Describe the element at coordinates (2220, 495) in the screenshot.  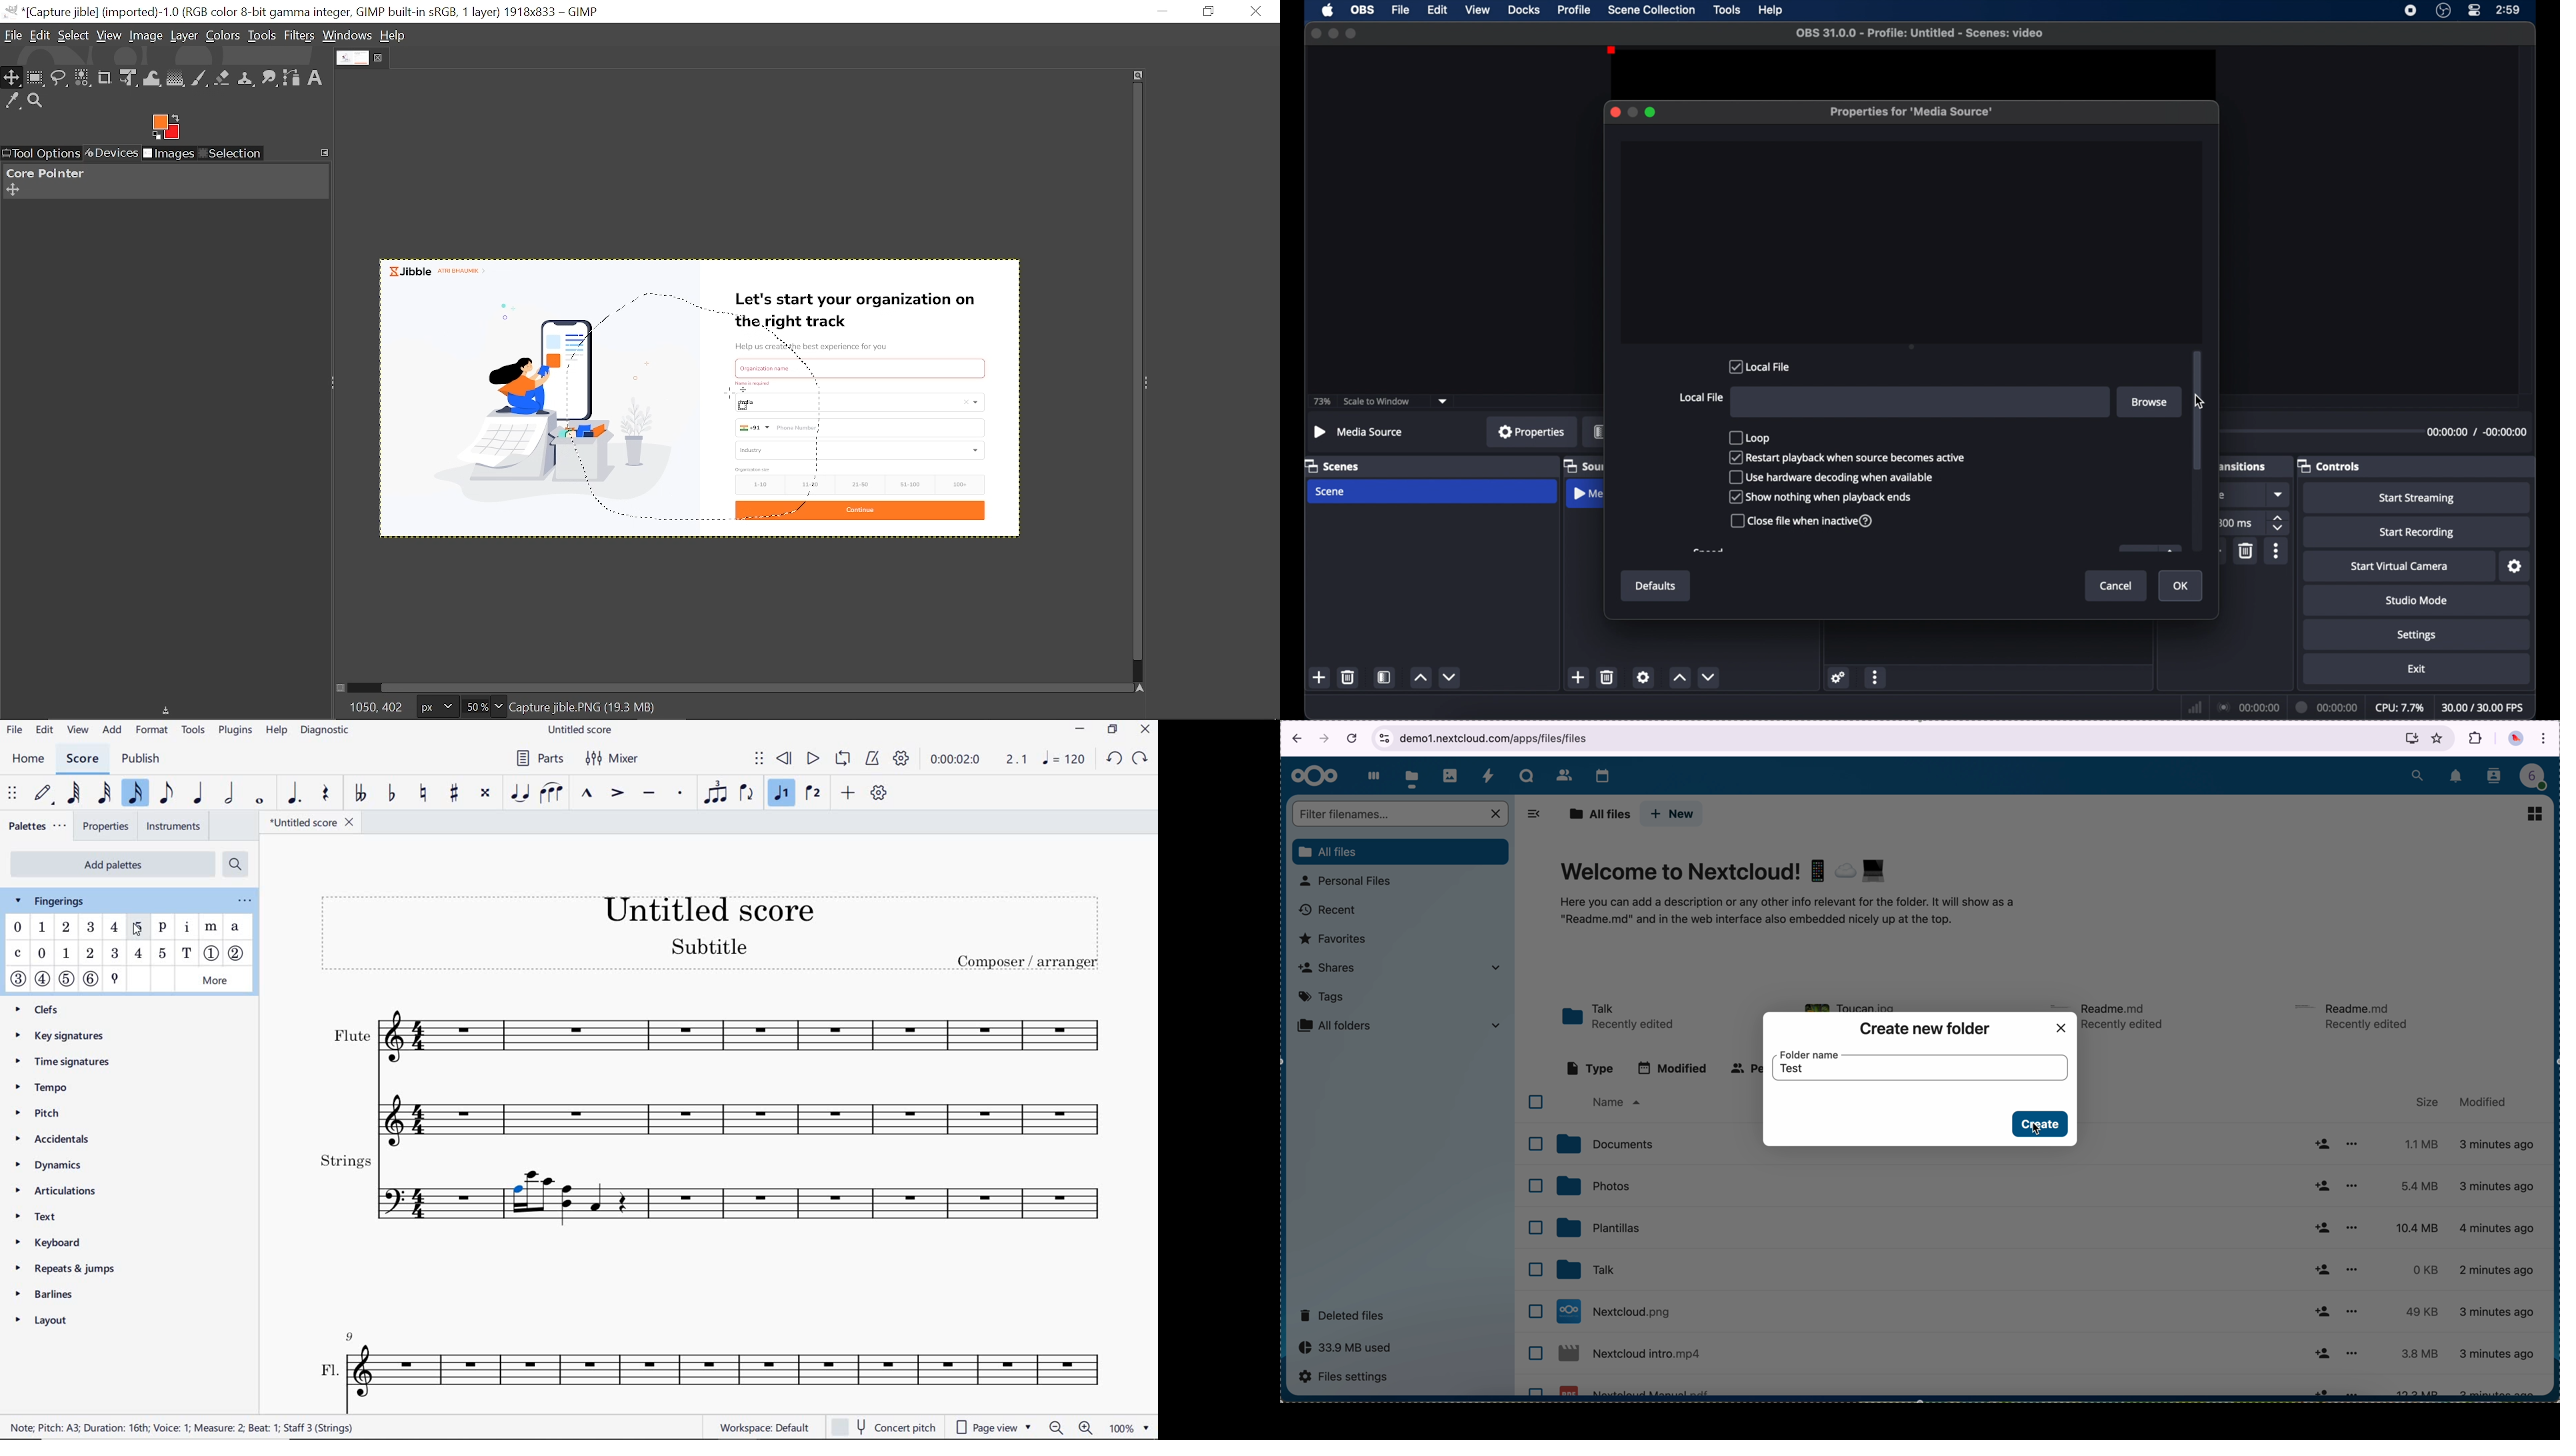
I see `obscure text` at that location.